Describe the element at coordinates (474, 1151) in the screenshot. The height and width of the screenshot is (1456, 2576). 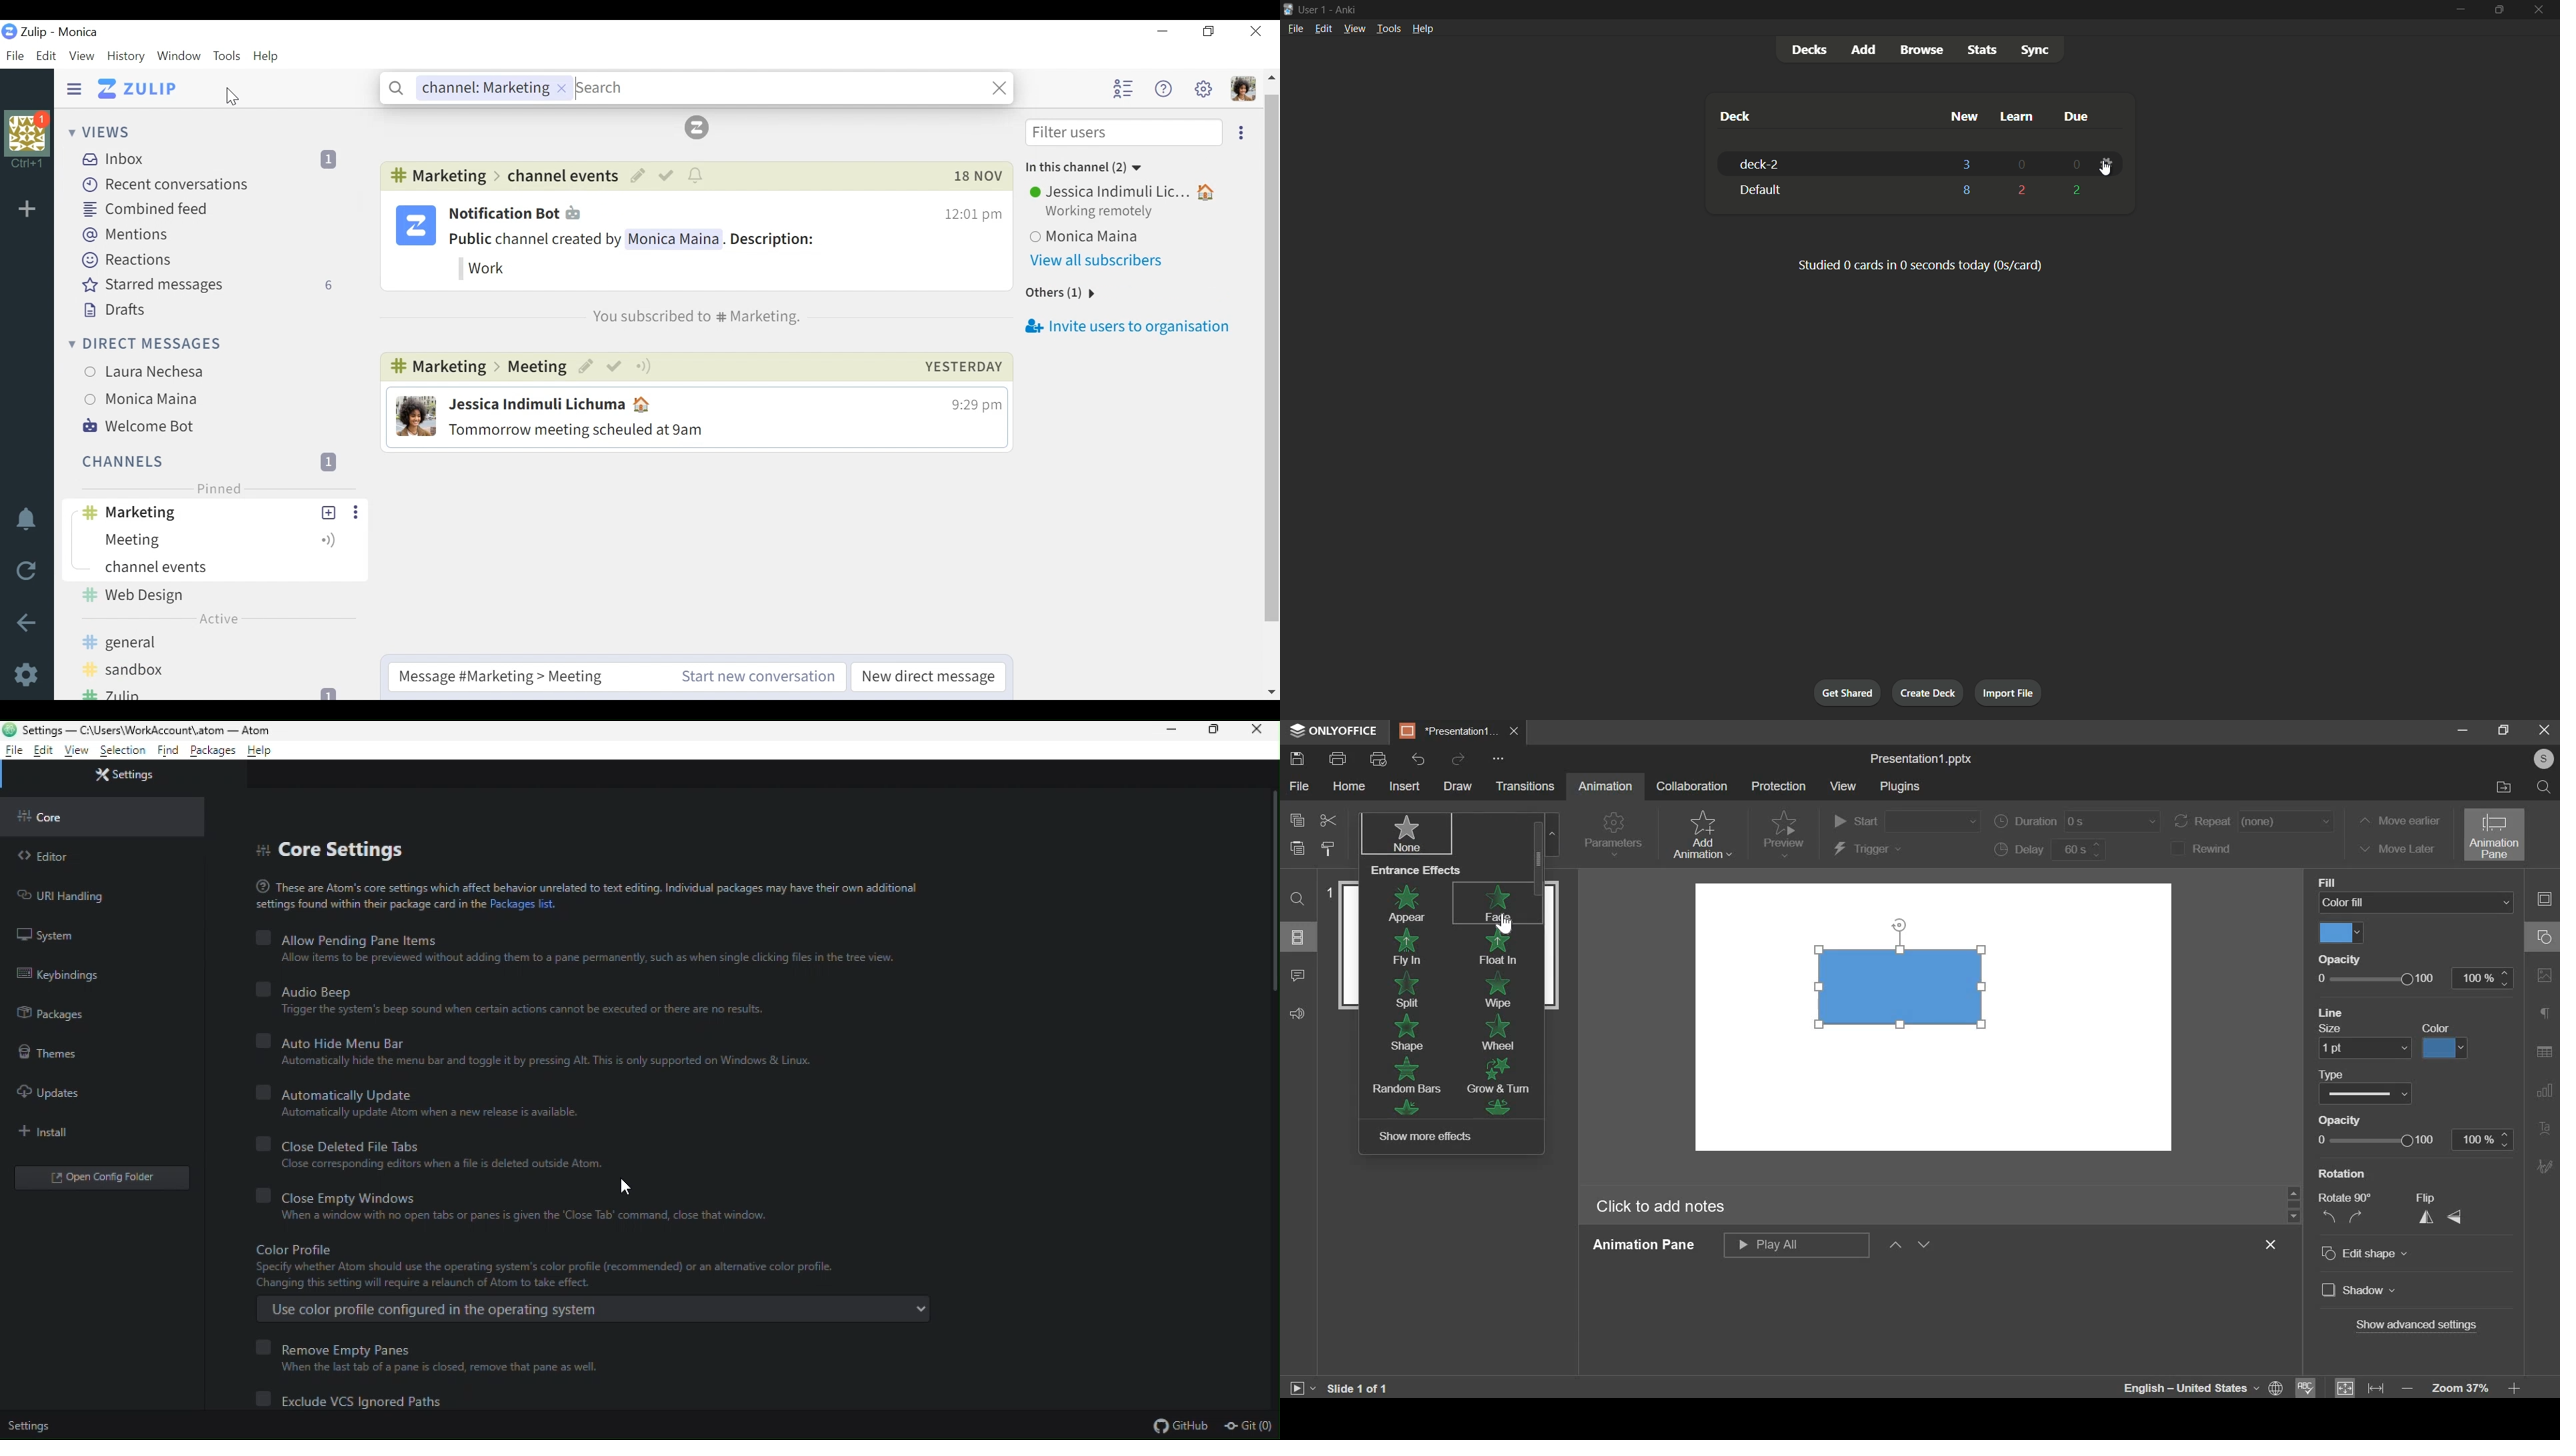
I see `Close deleted file tabs` at that location.